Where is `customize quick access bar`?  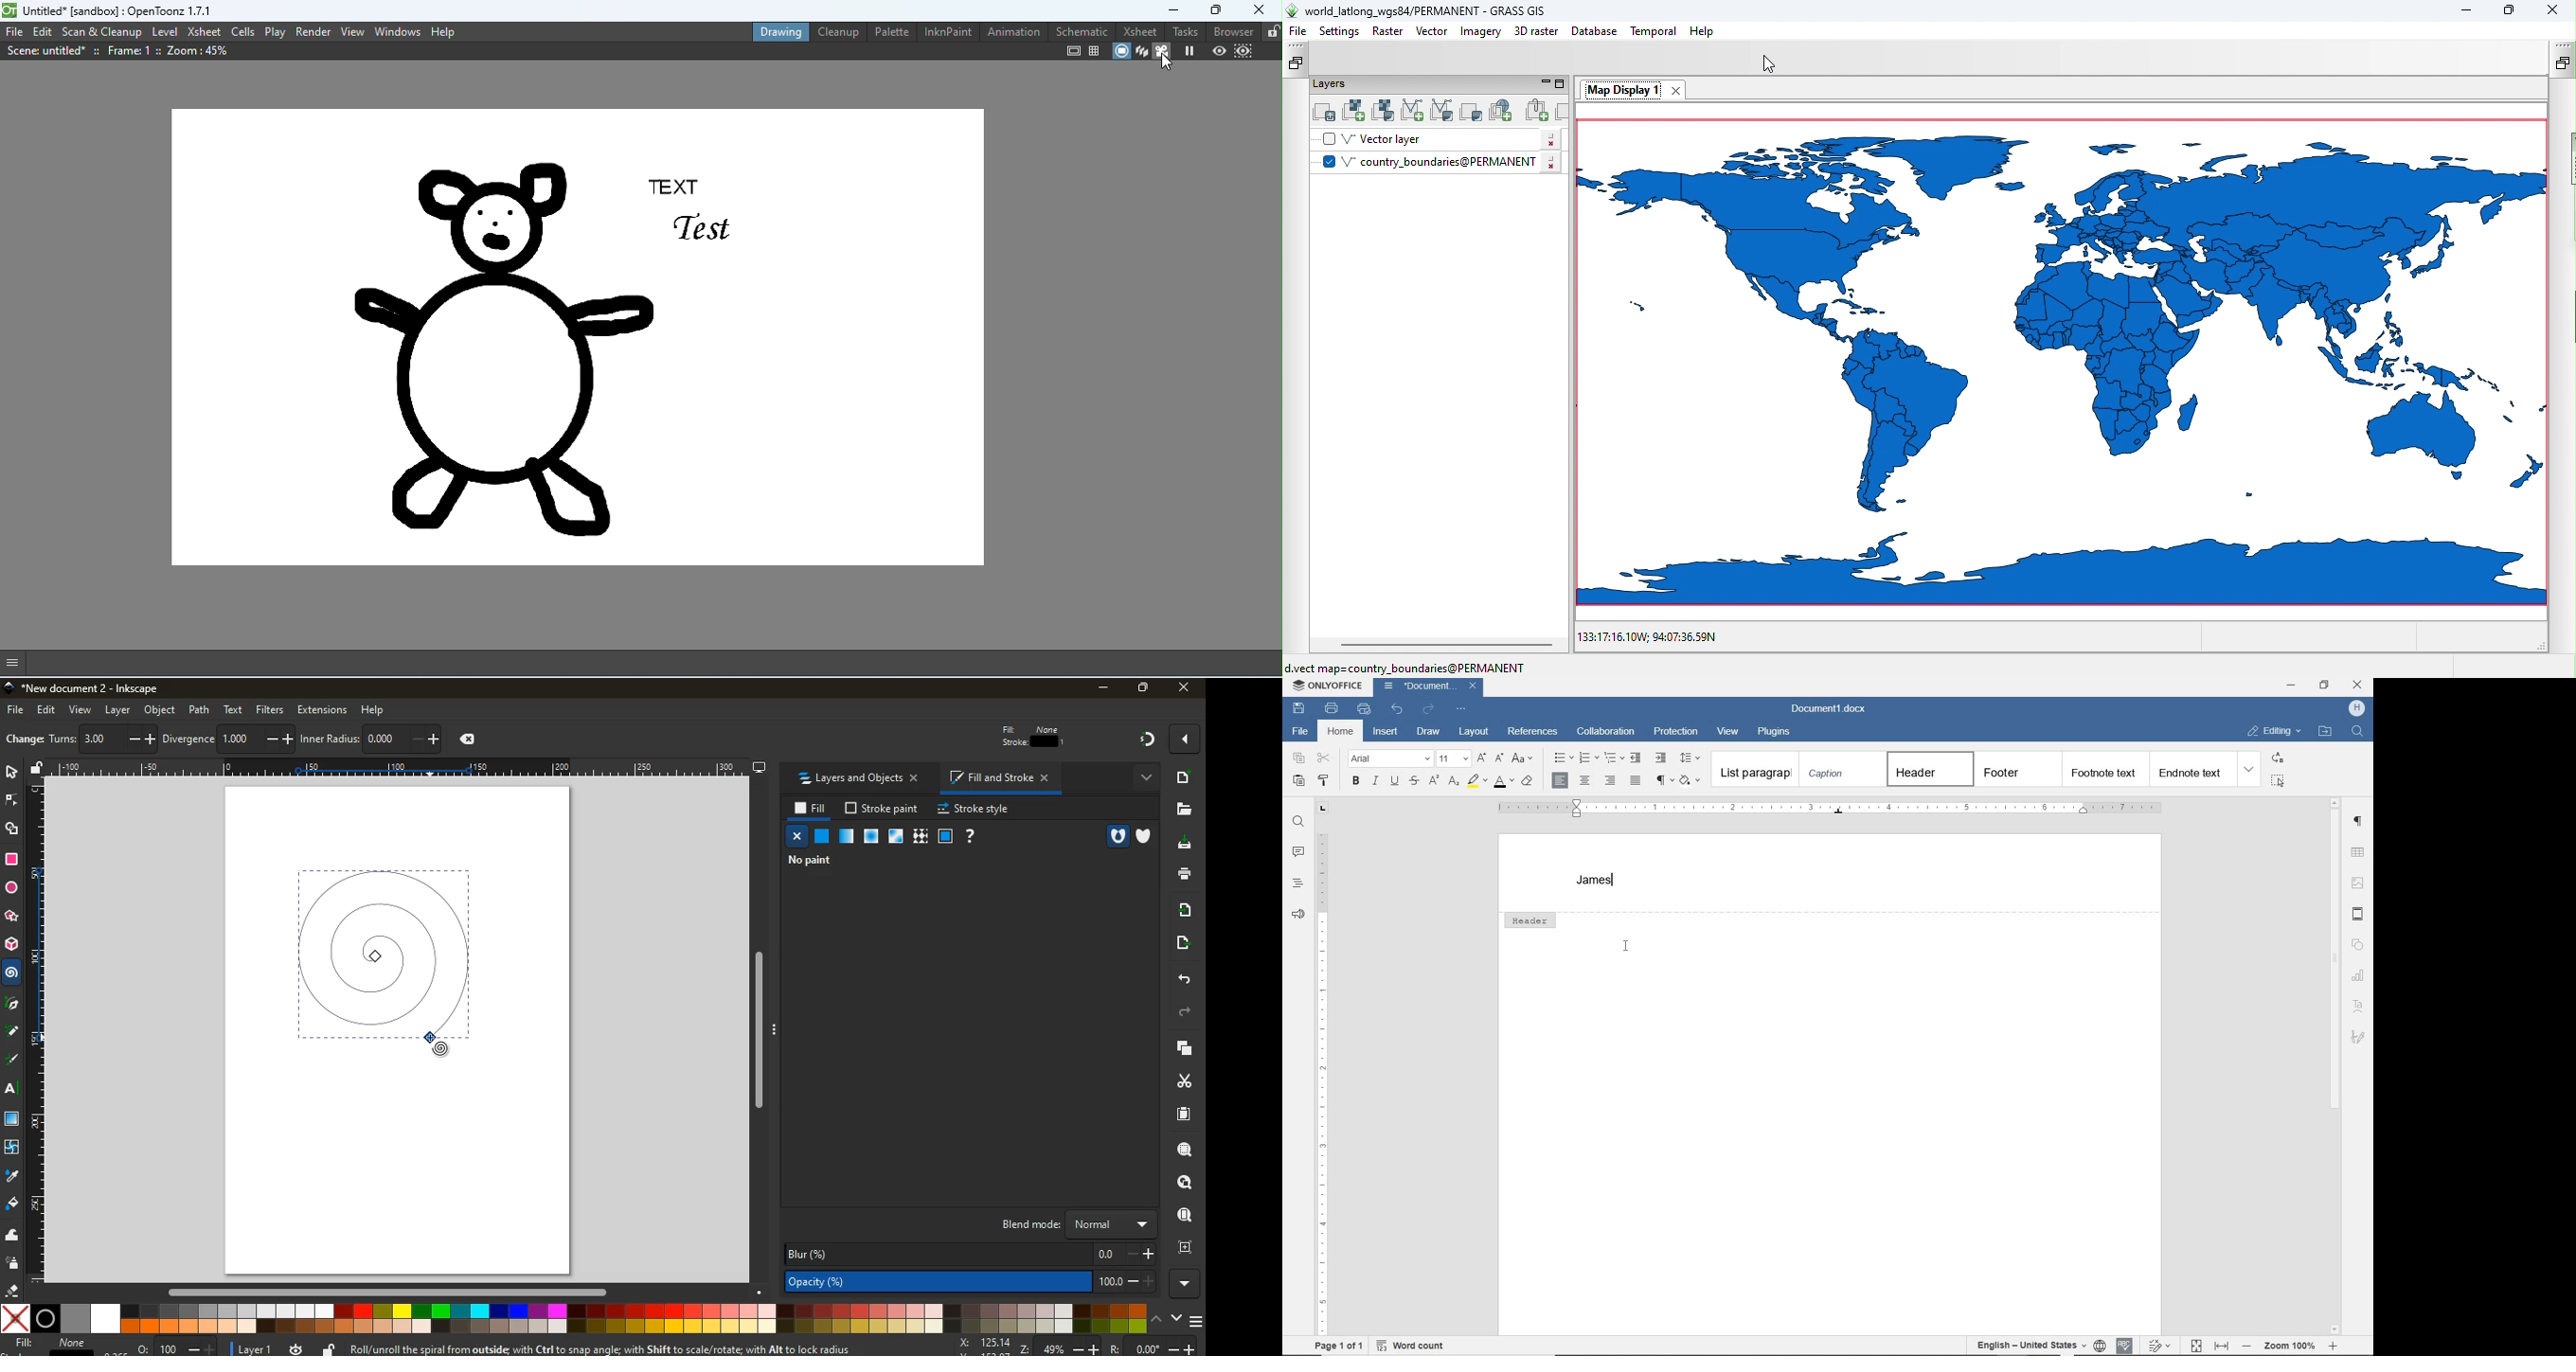
customize quick access bar is located at coordinates (1462, 709).